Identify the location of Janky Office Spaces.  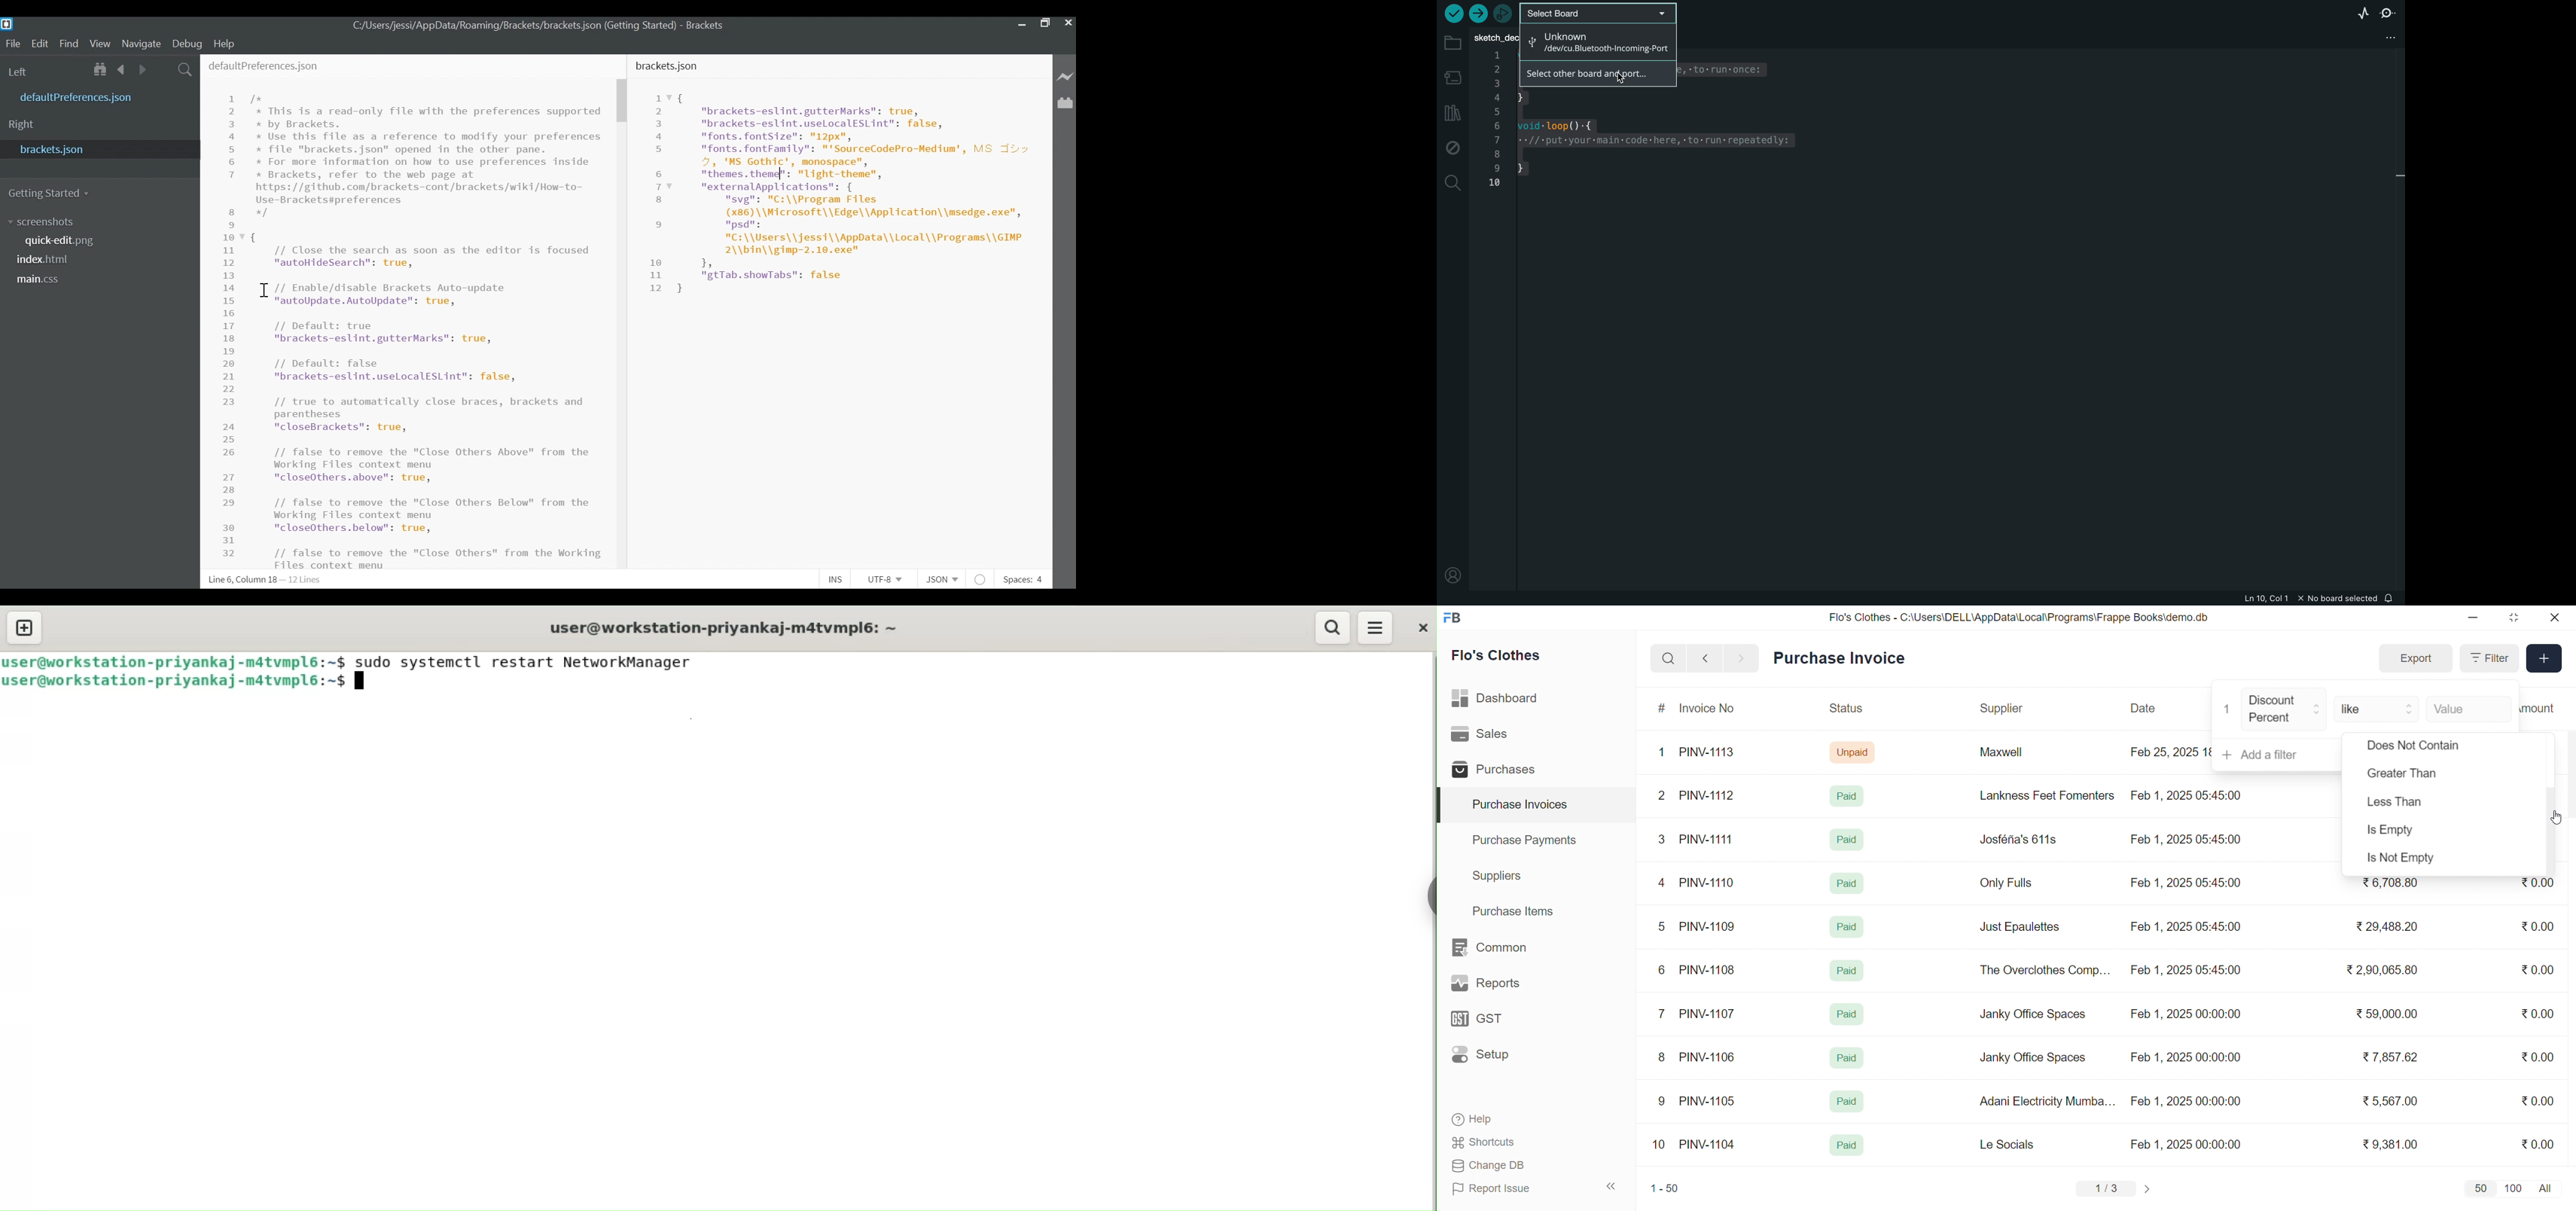
(2033, 1059).